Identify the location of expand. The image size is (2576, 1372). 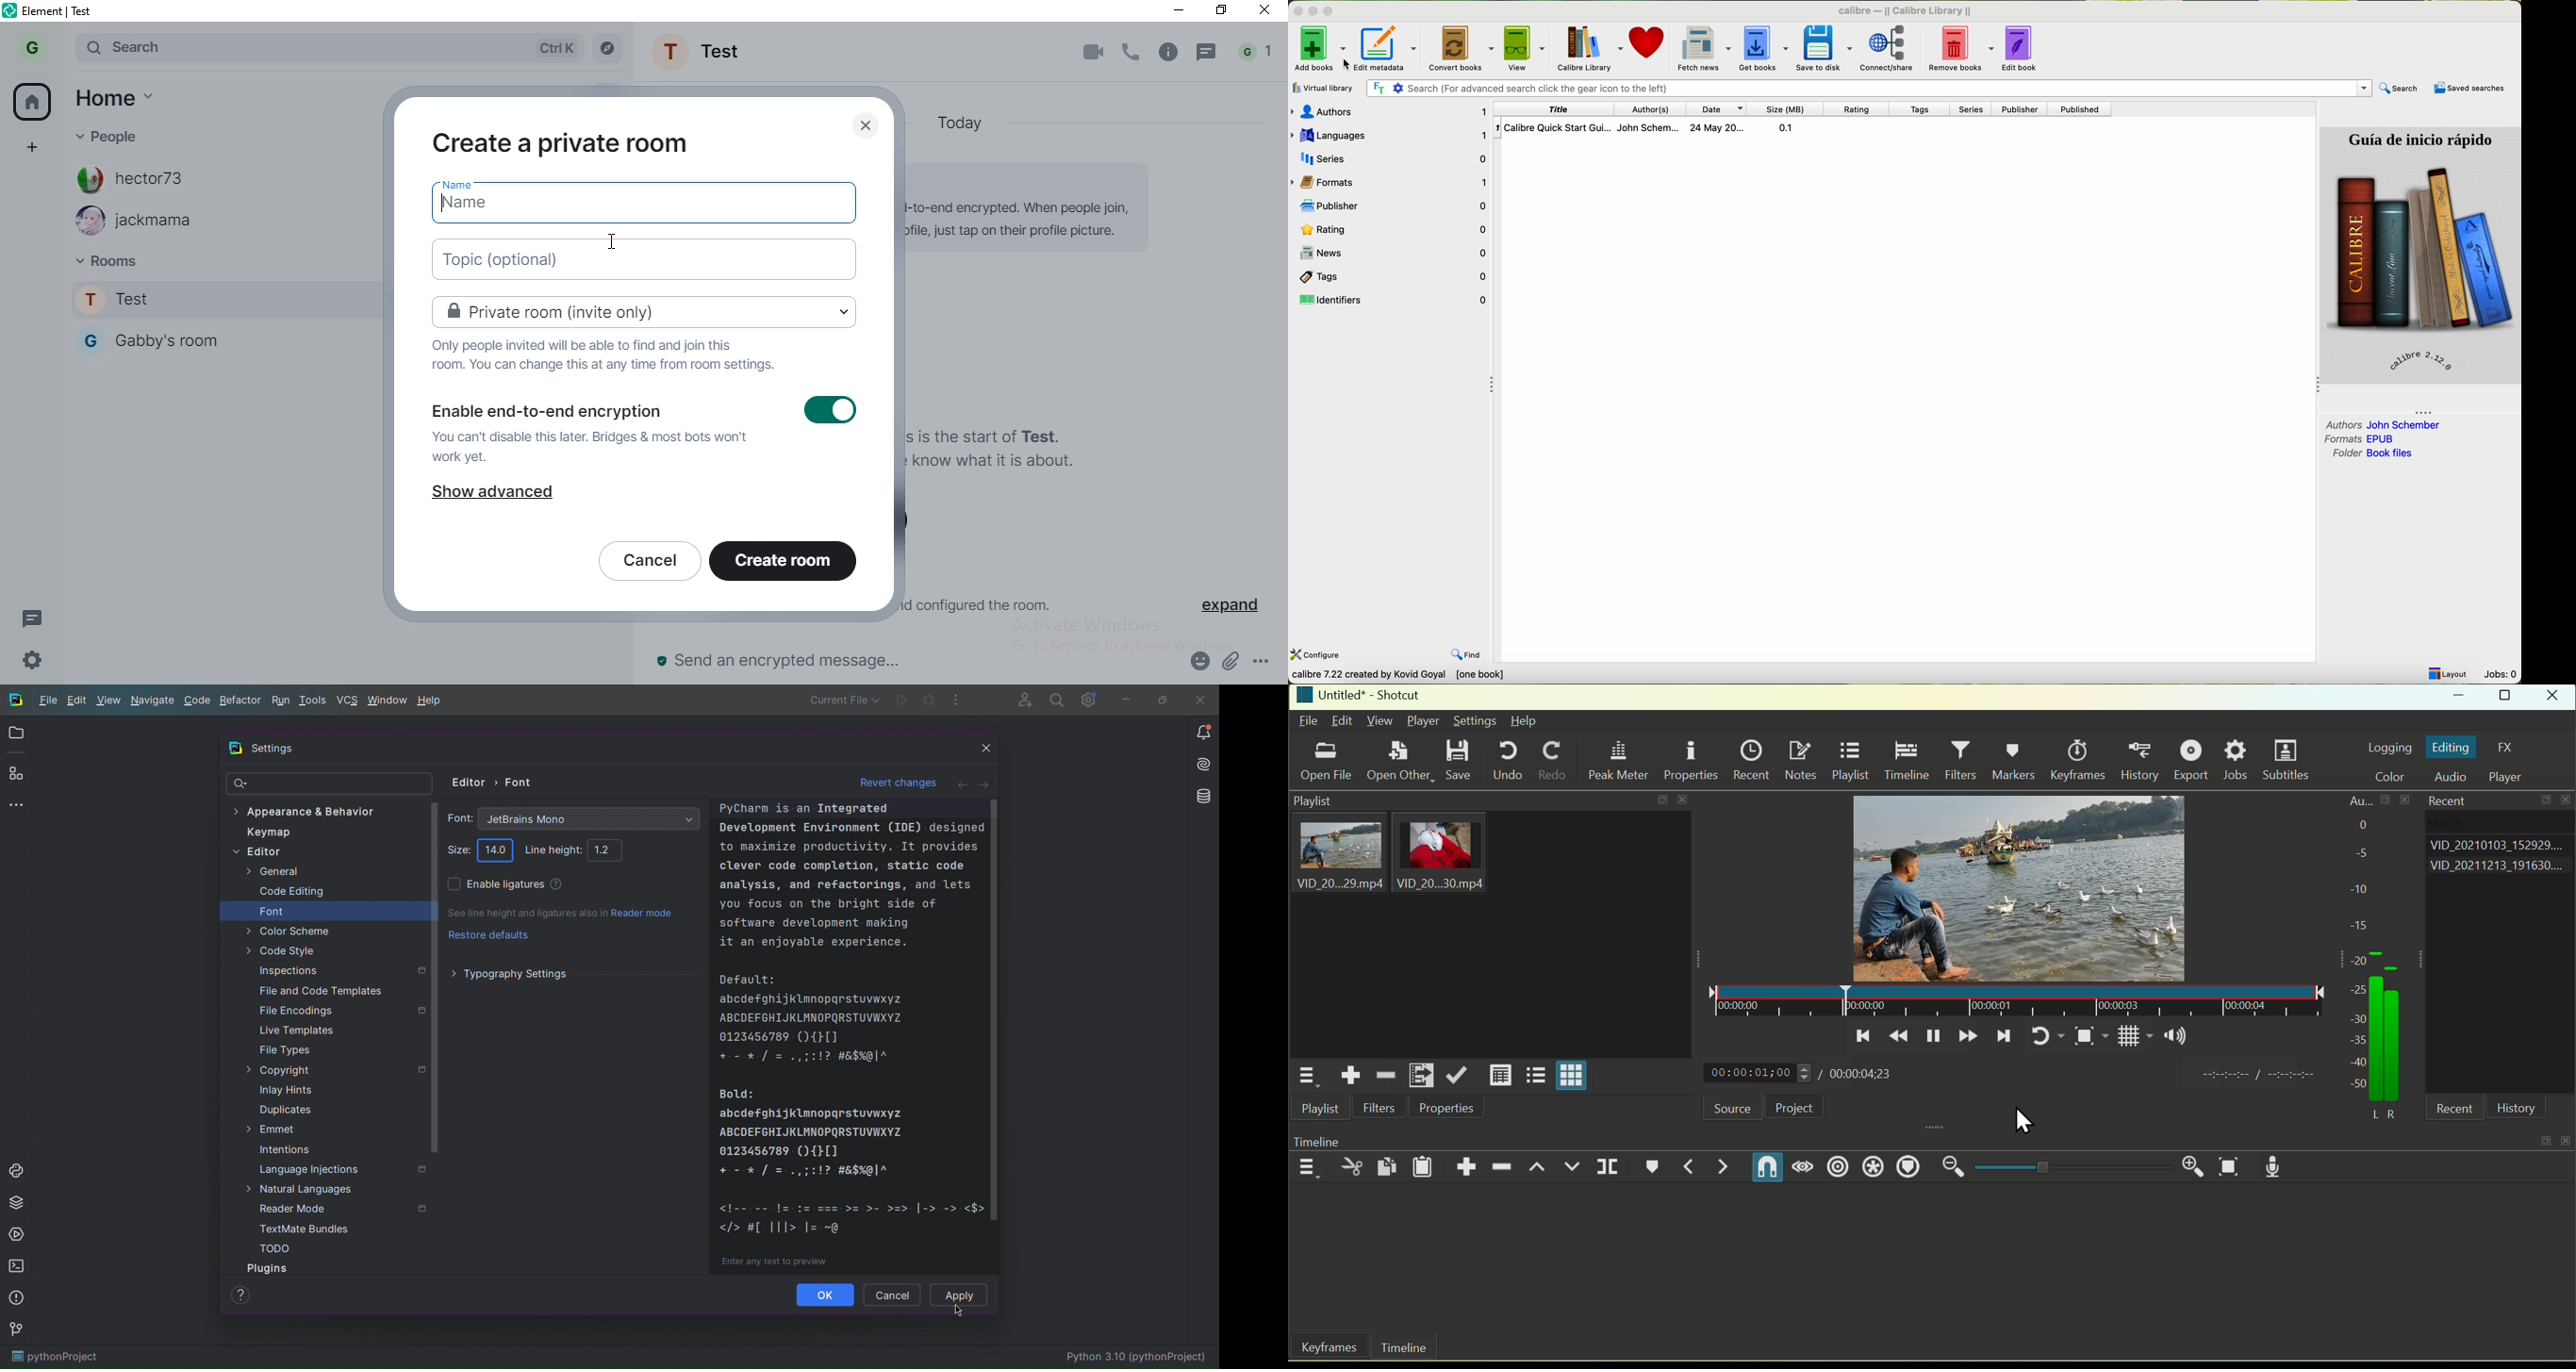
(1230, 606).